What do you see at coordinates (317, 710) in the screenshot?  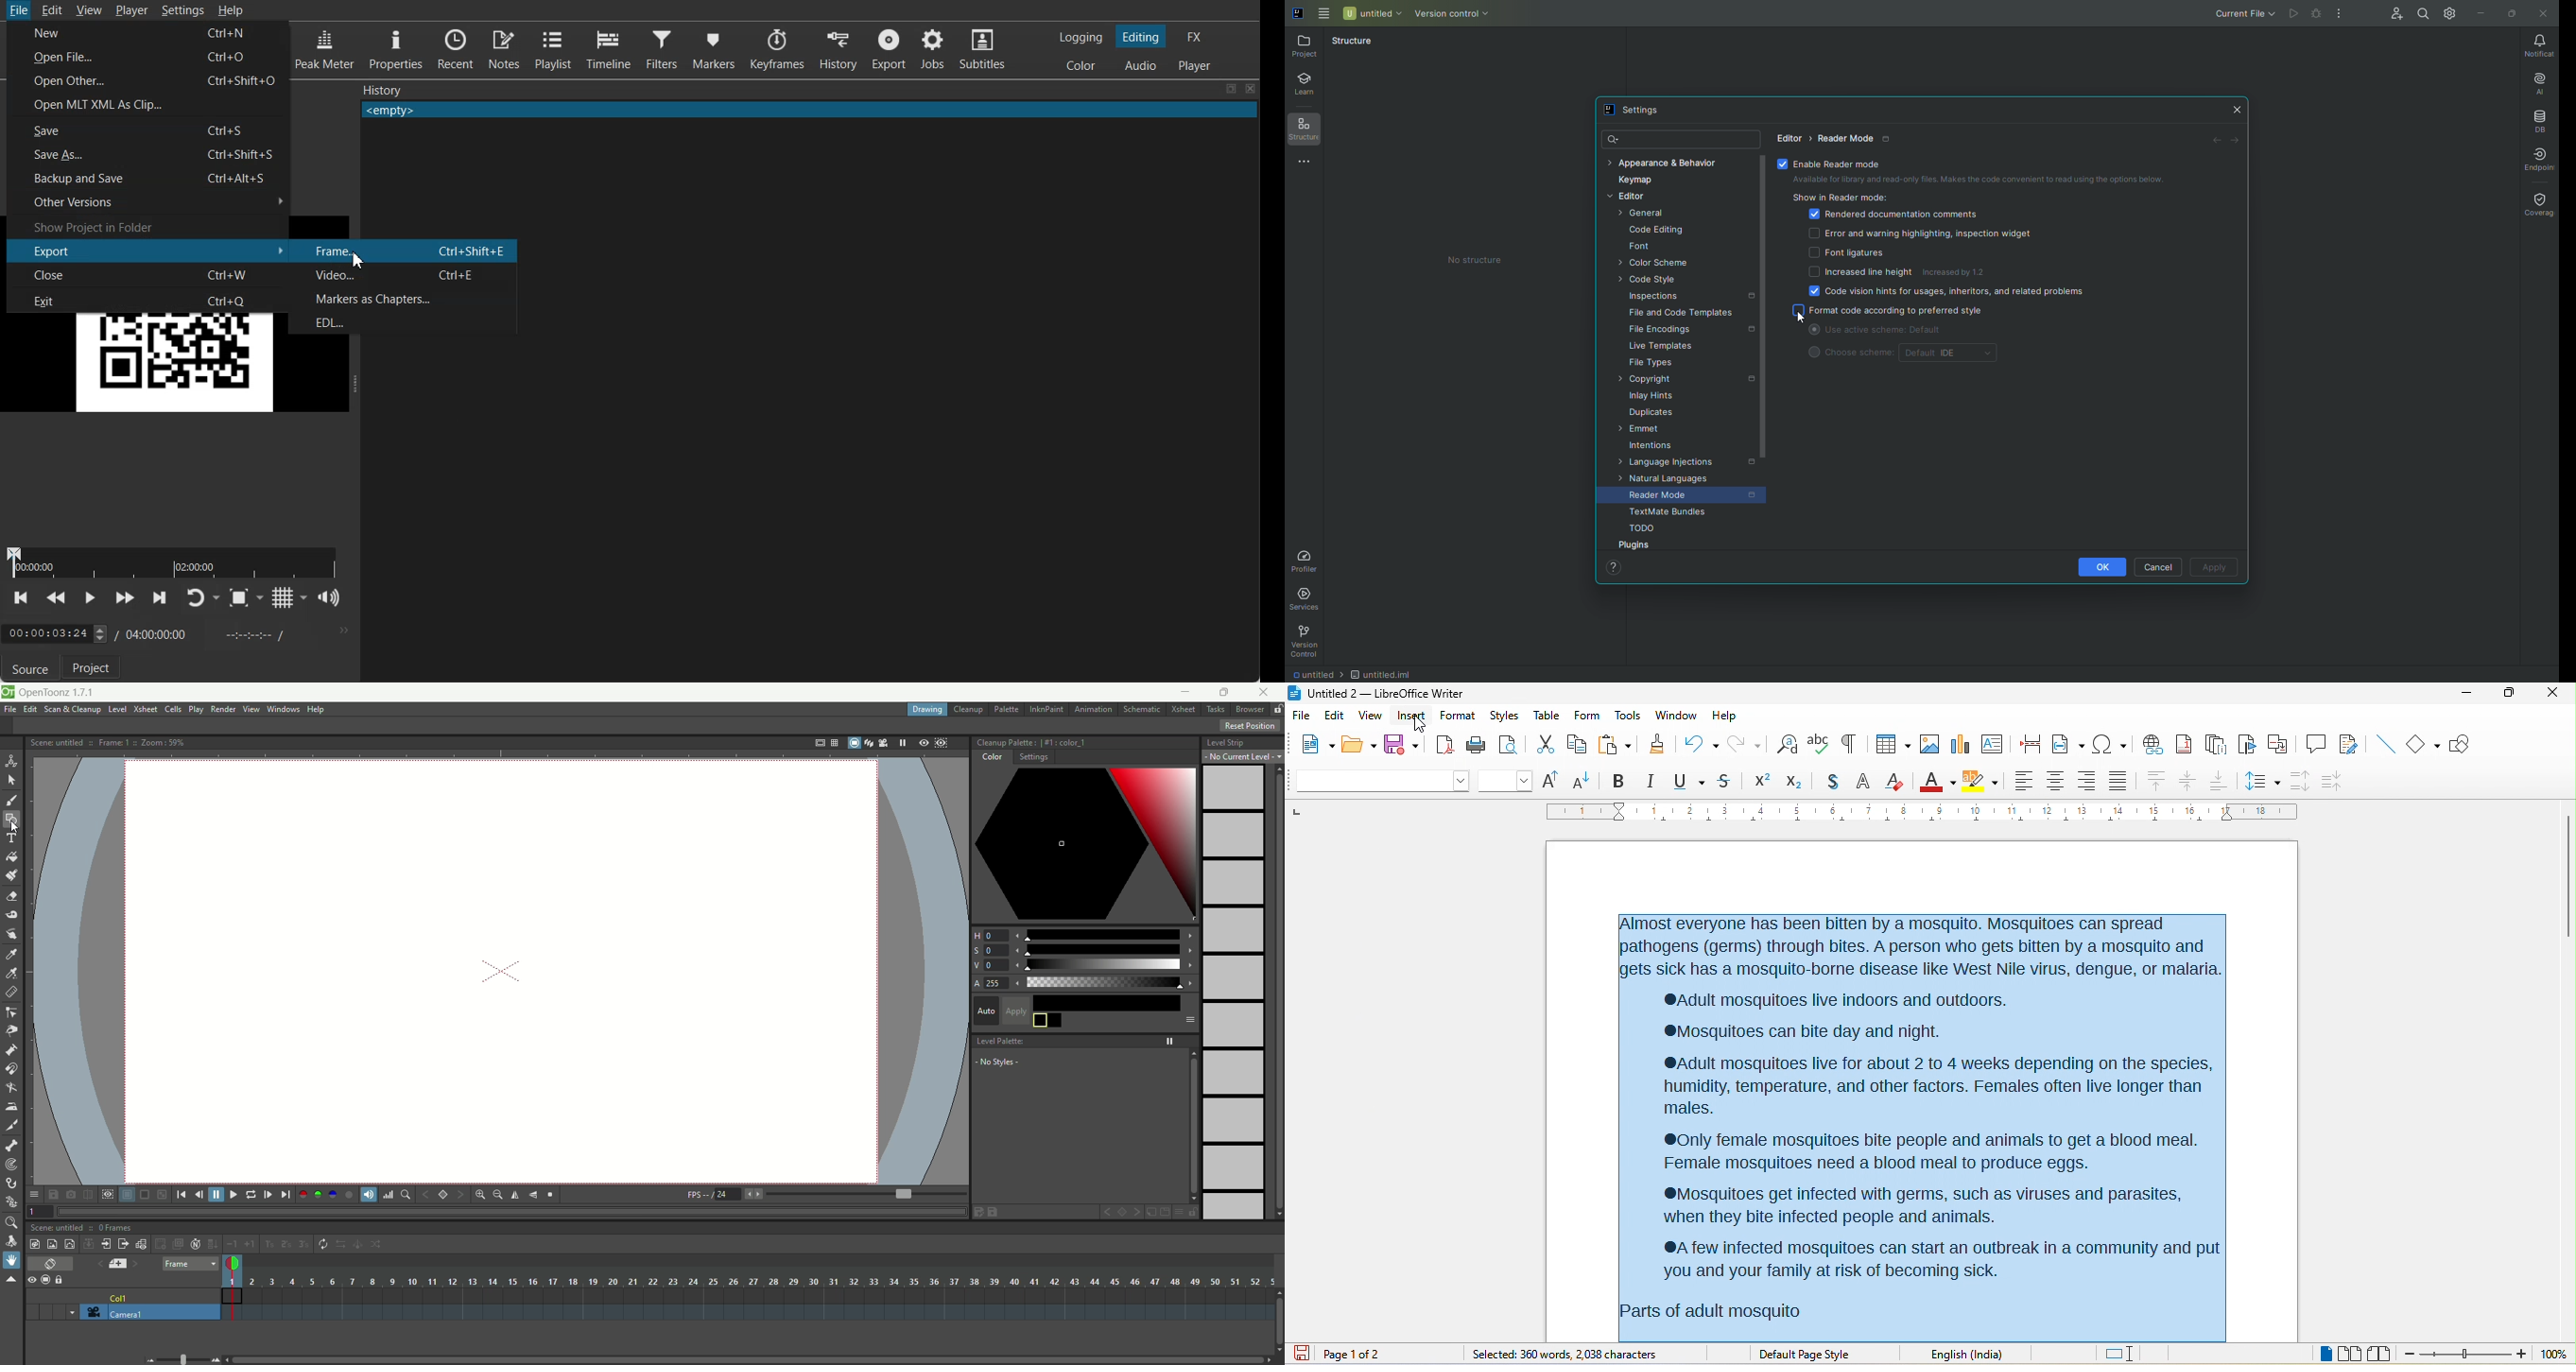 I see `help` at bounding box center [317, 710].